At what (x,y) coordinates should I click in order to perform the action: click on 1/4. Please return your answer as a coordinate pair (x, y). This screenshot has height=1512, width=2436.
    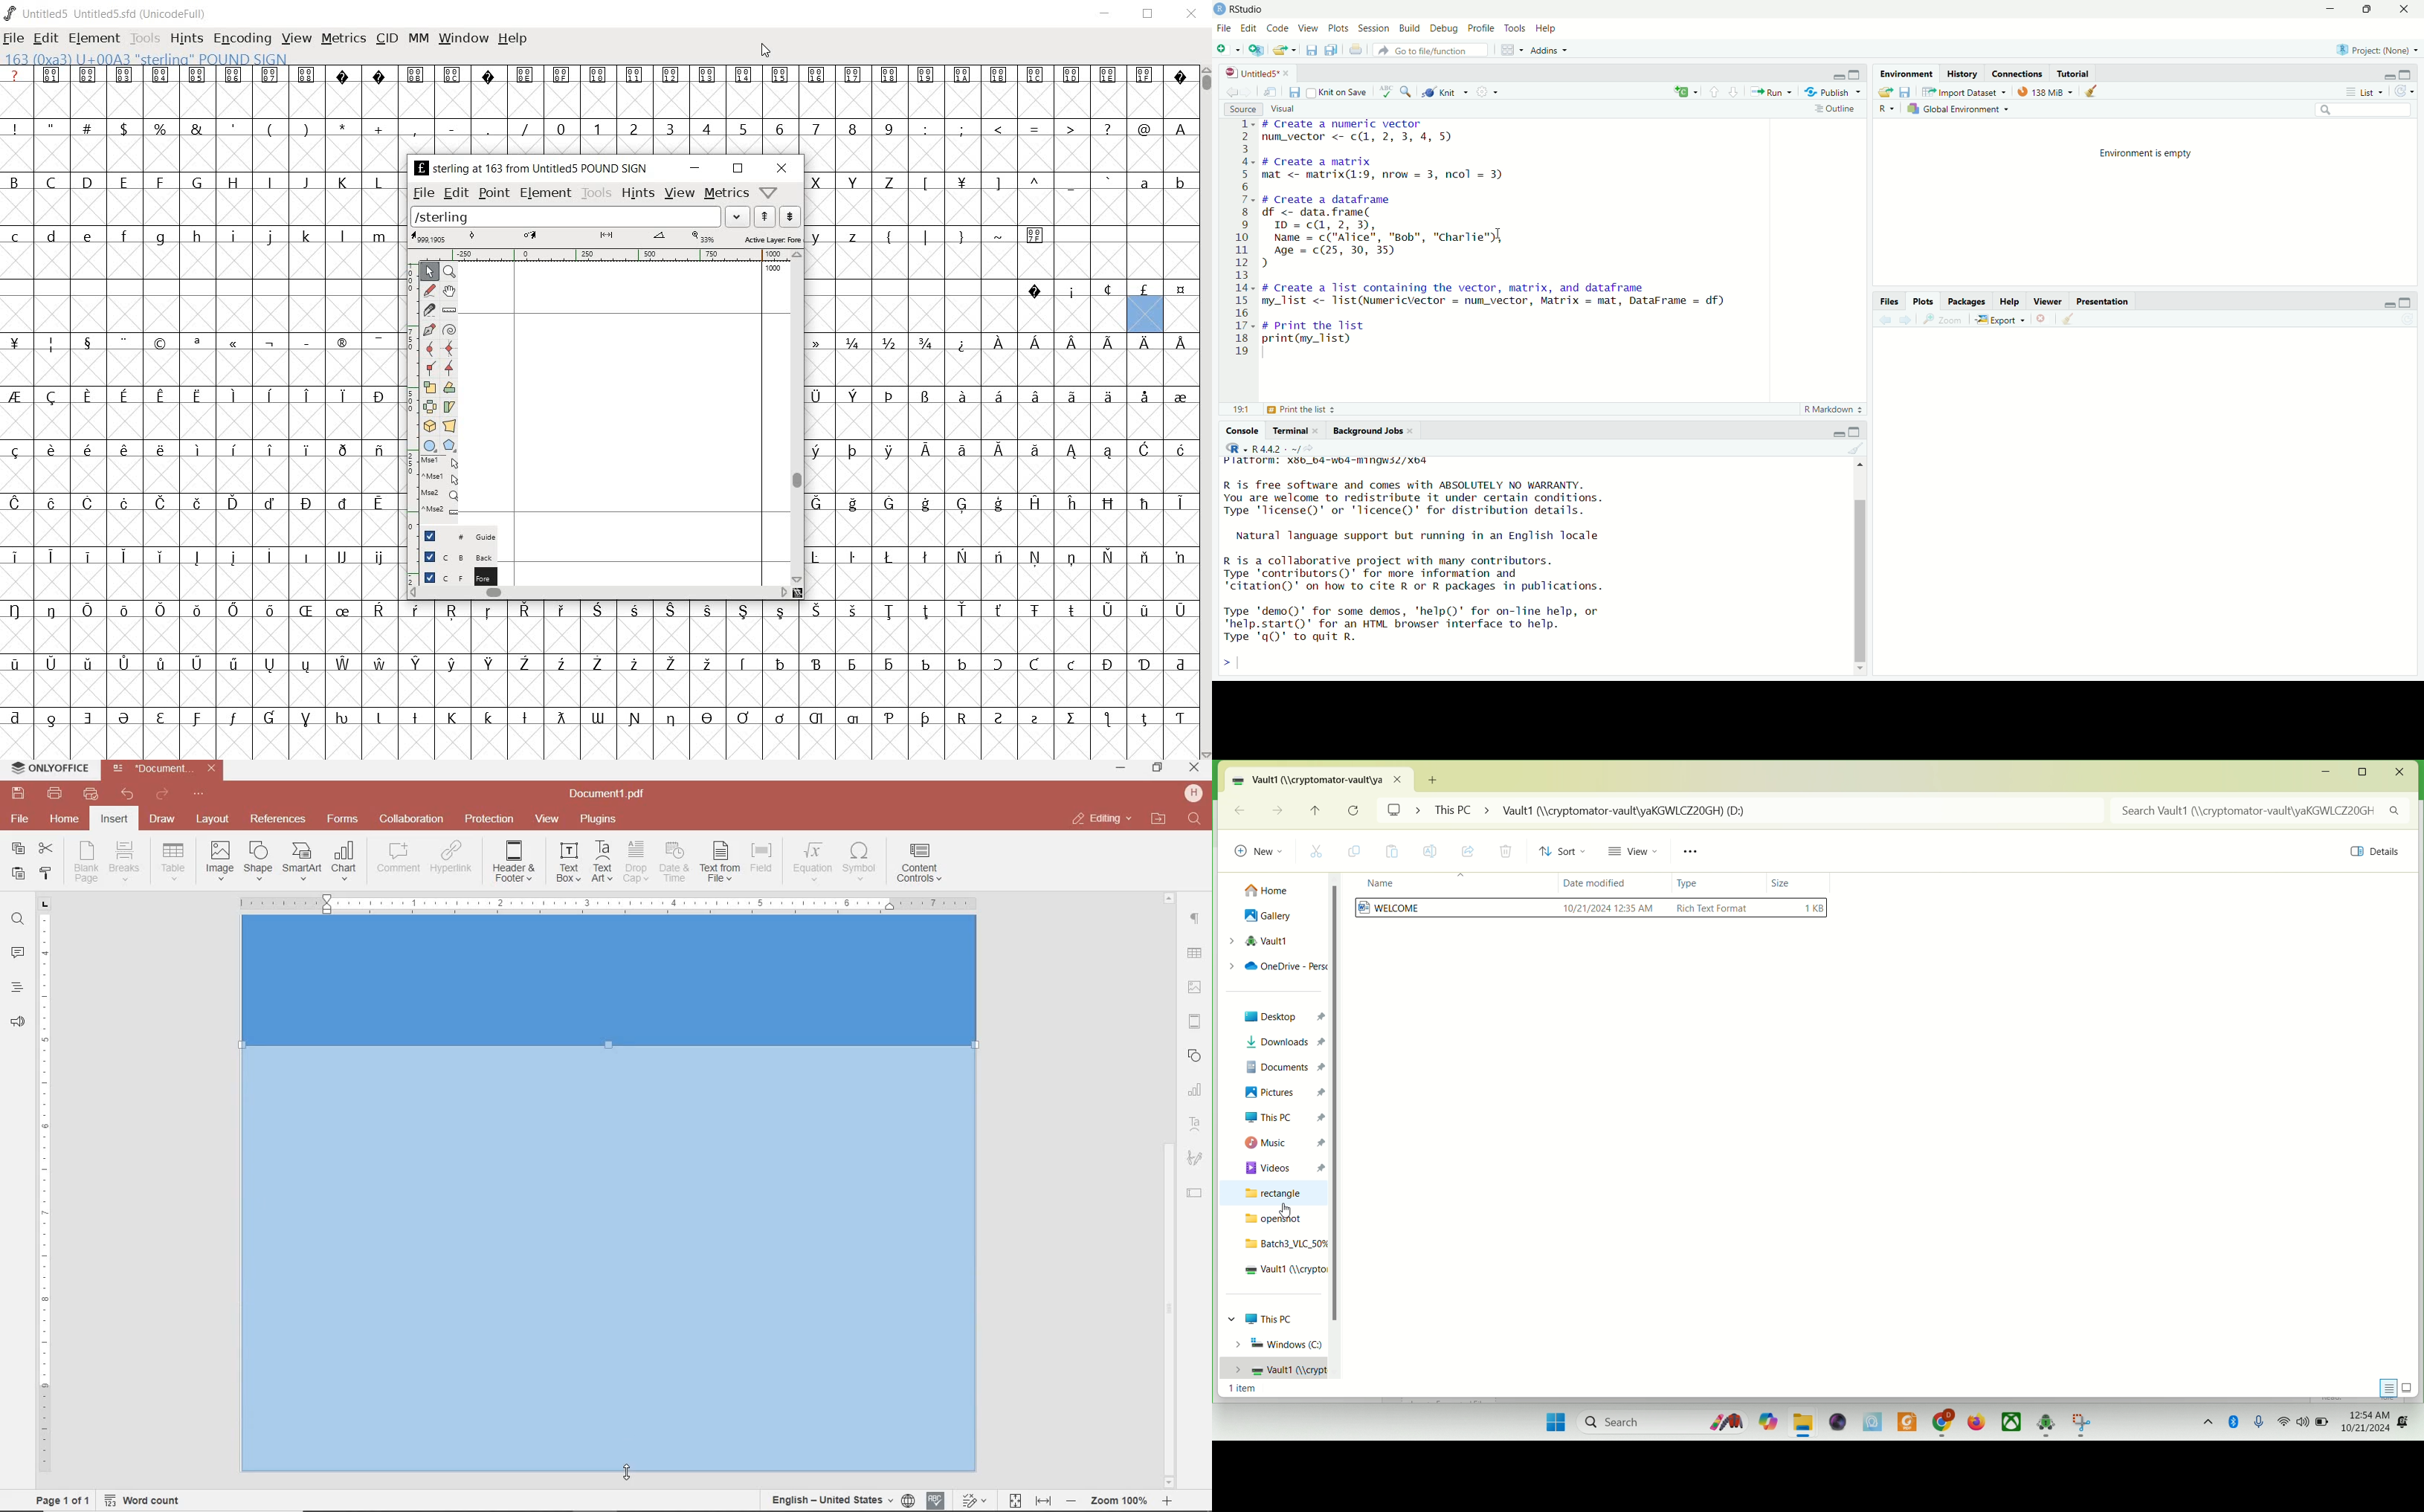
    Looking at the image, I should click on (852, 343).